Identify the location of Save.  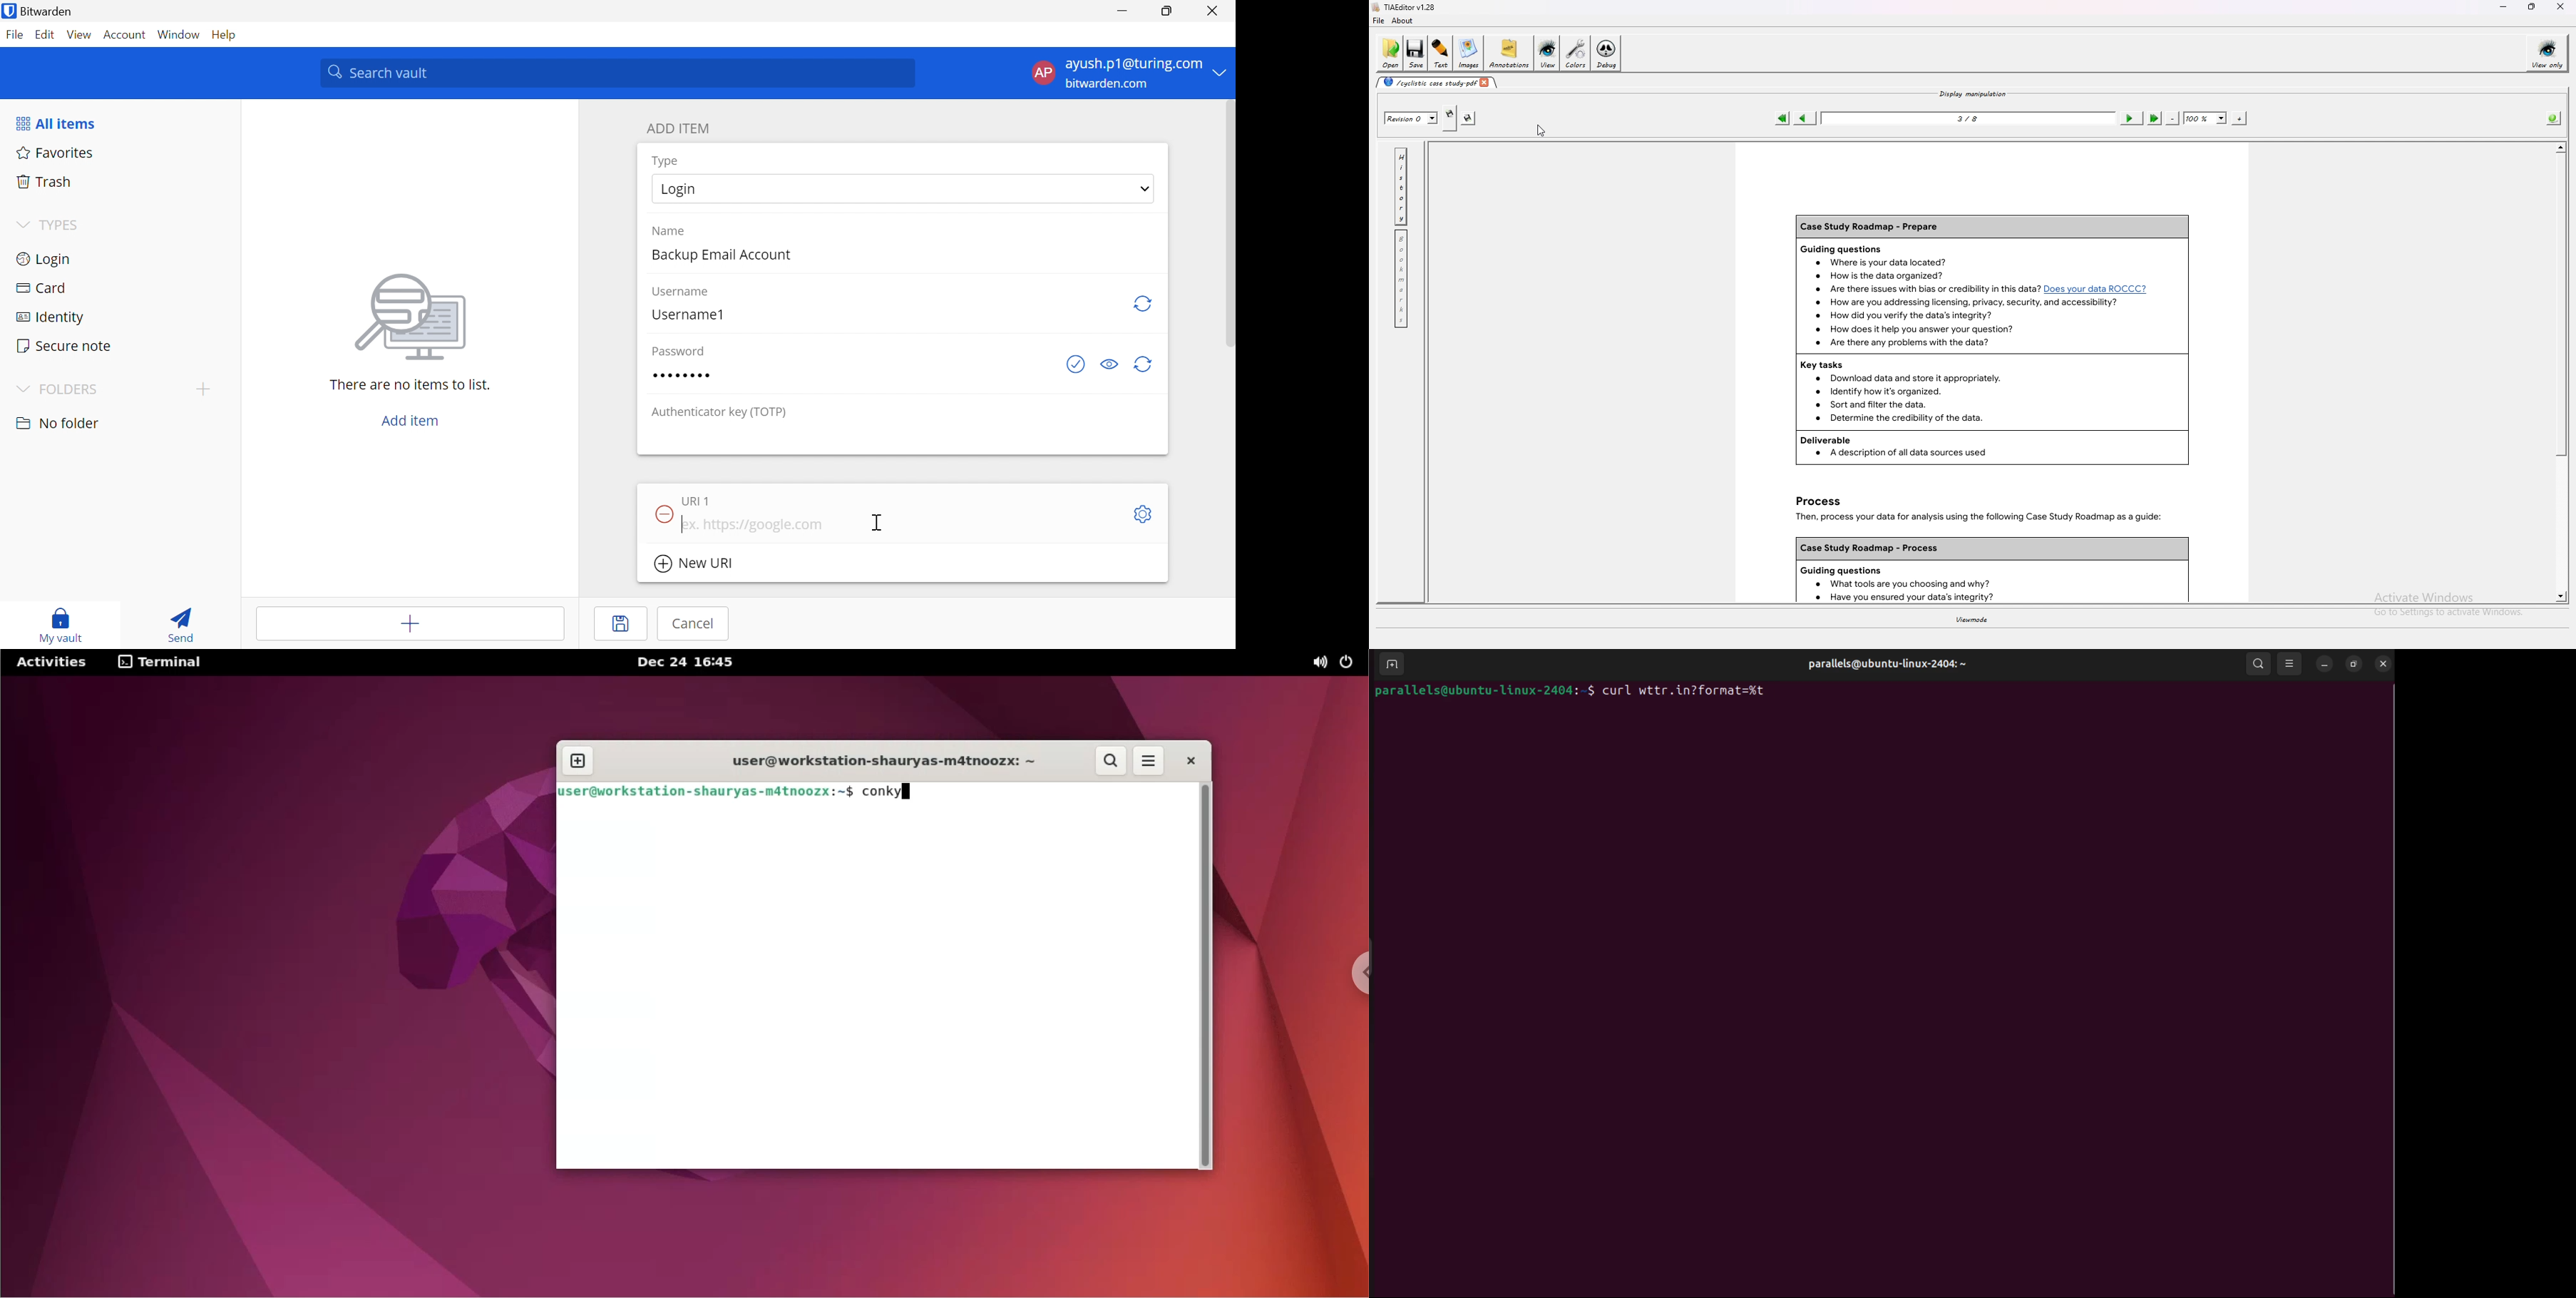
(620, 625).